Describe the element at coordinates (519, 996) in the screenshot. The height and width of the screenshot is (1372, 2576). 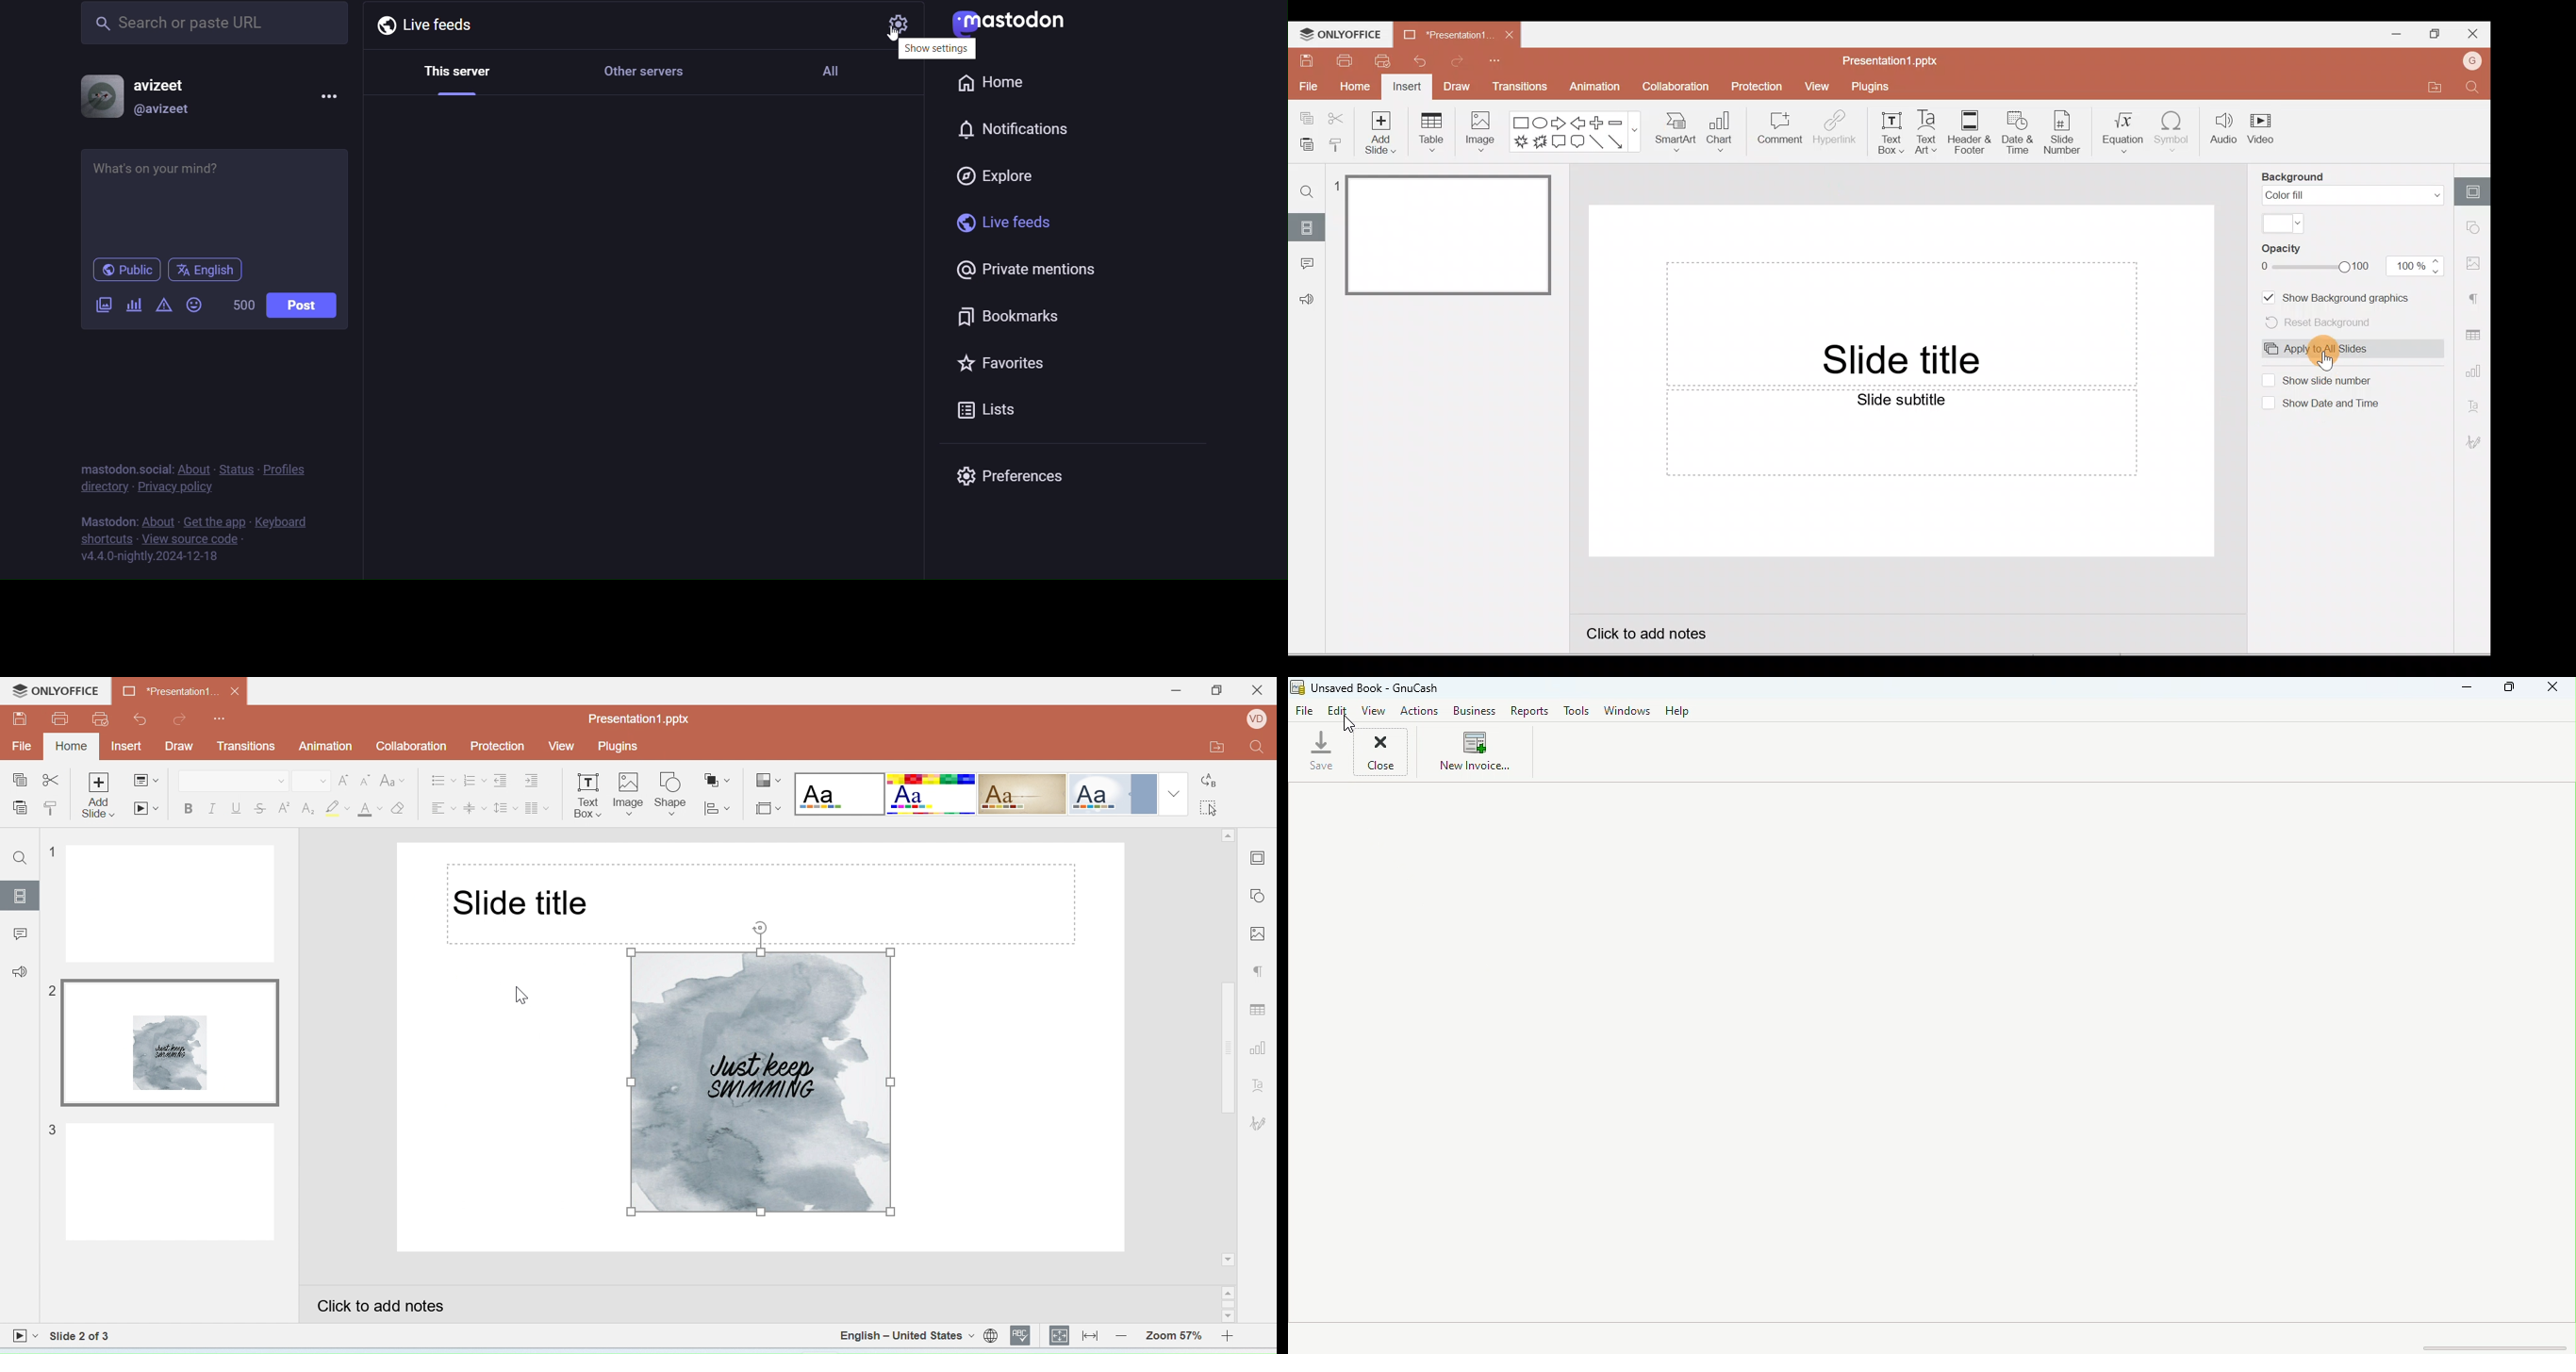
I see `cursor` at that location.